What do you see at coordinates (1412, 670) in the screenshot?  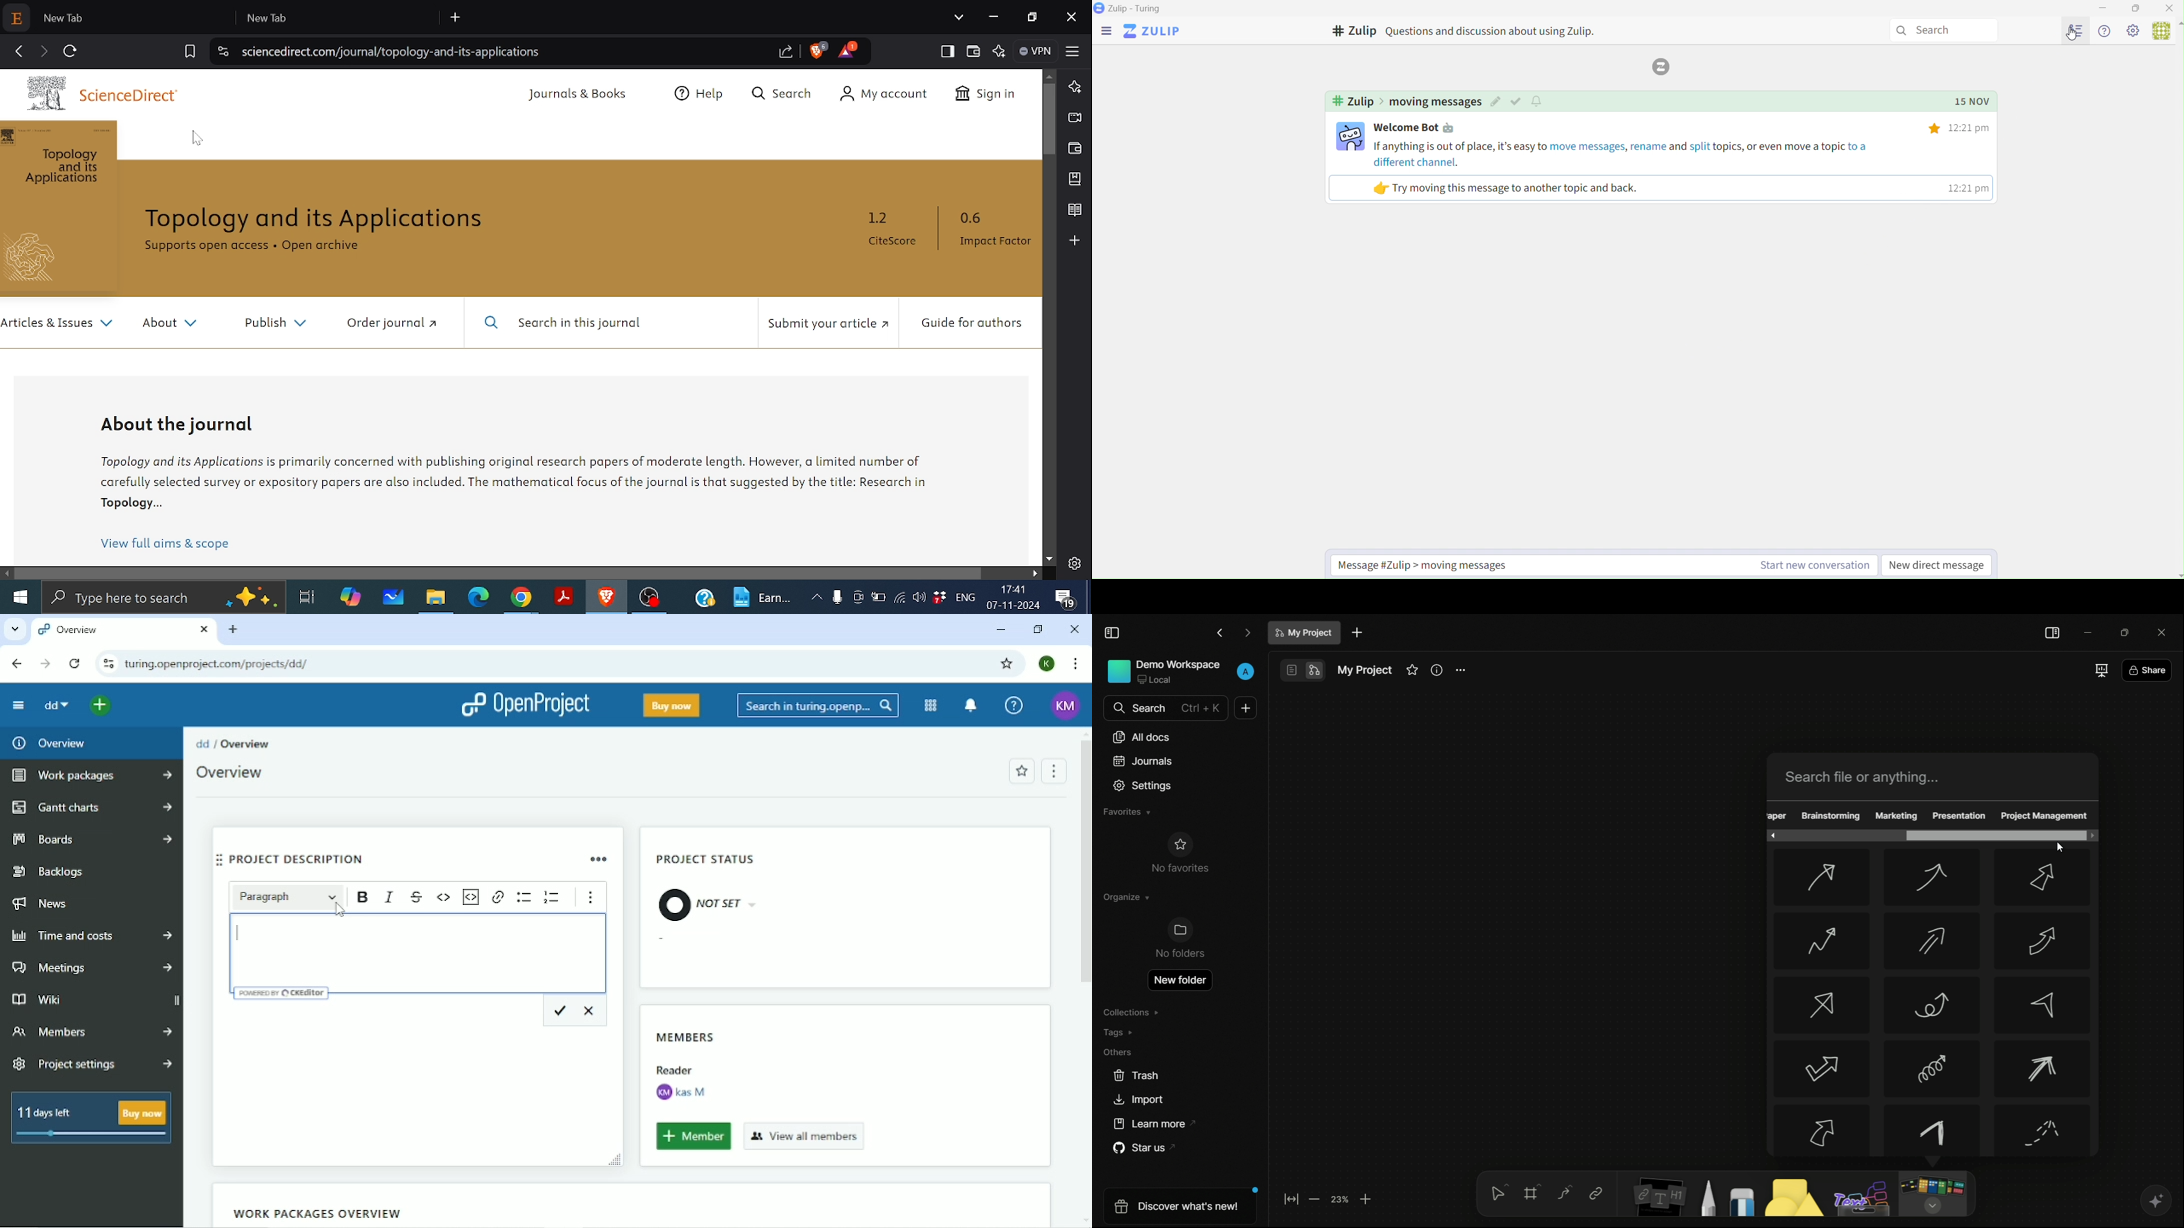 I see `favorites` at bounding box center [1412, 670].